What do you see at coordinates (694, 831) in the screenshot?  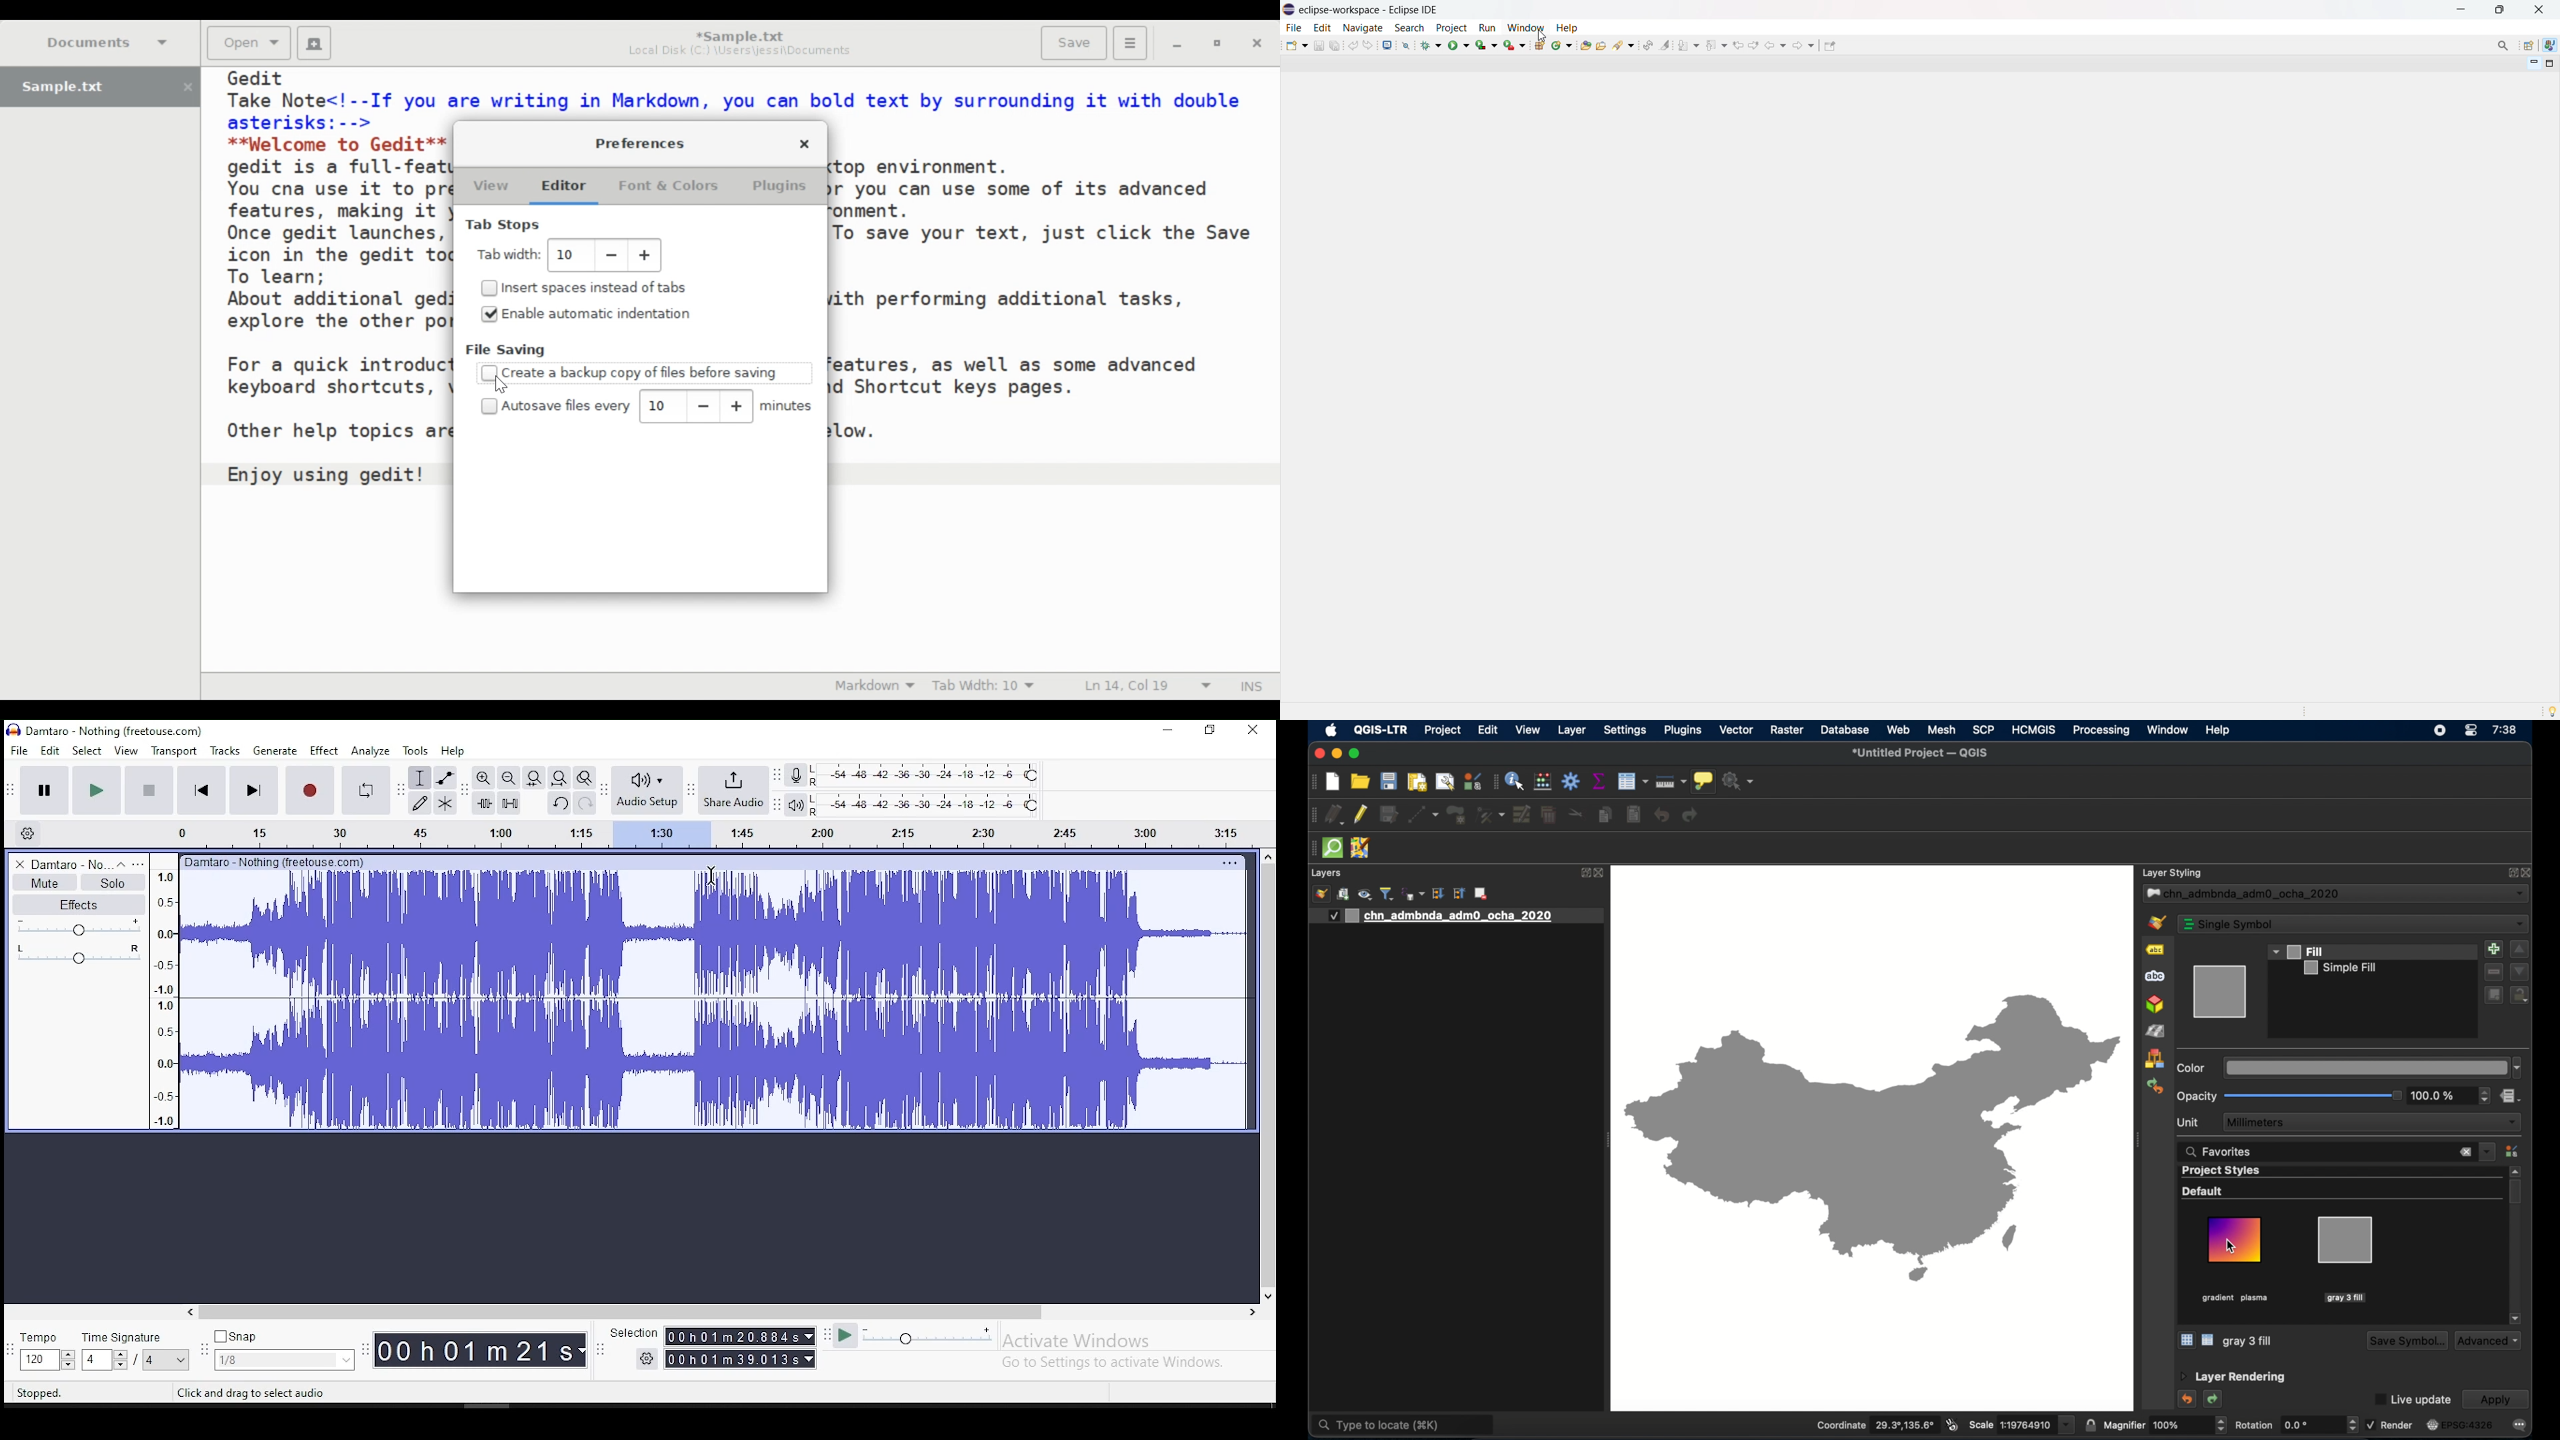 I see `Audio bar` at bounding box center [694, 831].